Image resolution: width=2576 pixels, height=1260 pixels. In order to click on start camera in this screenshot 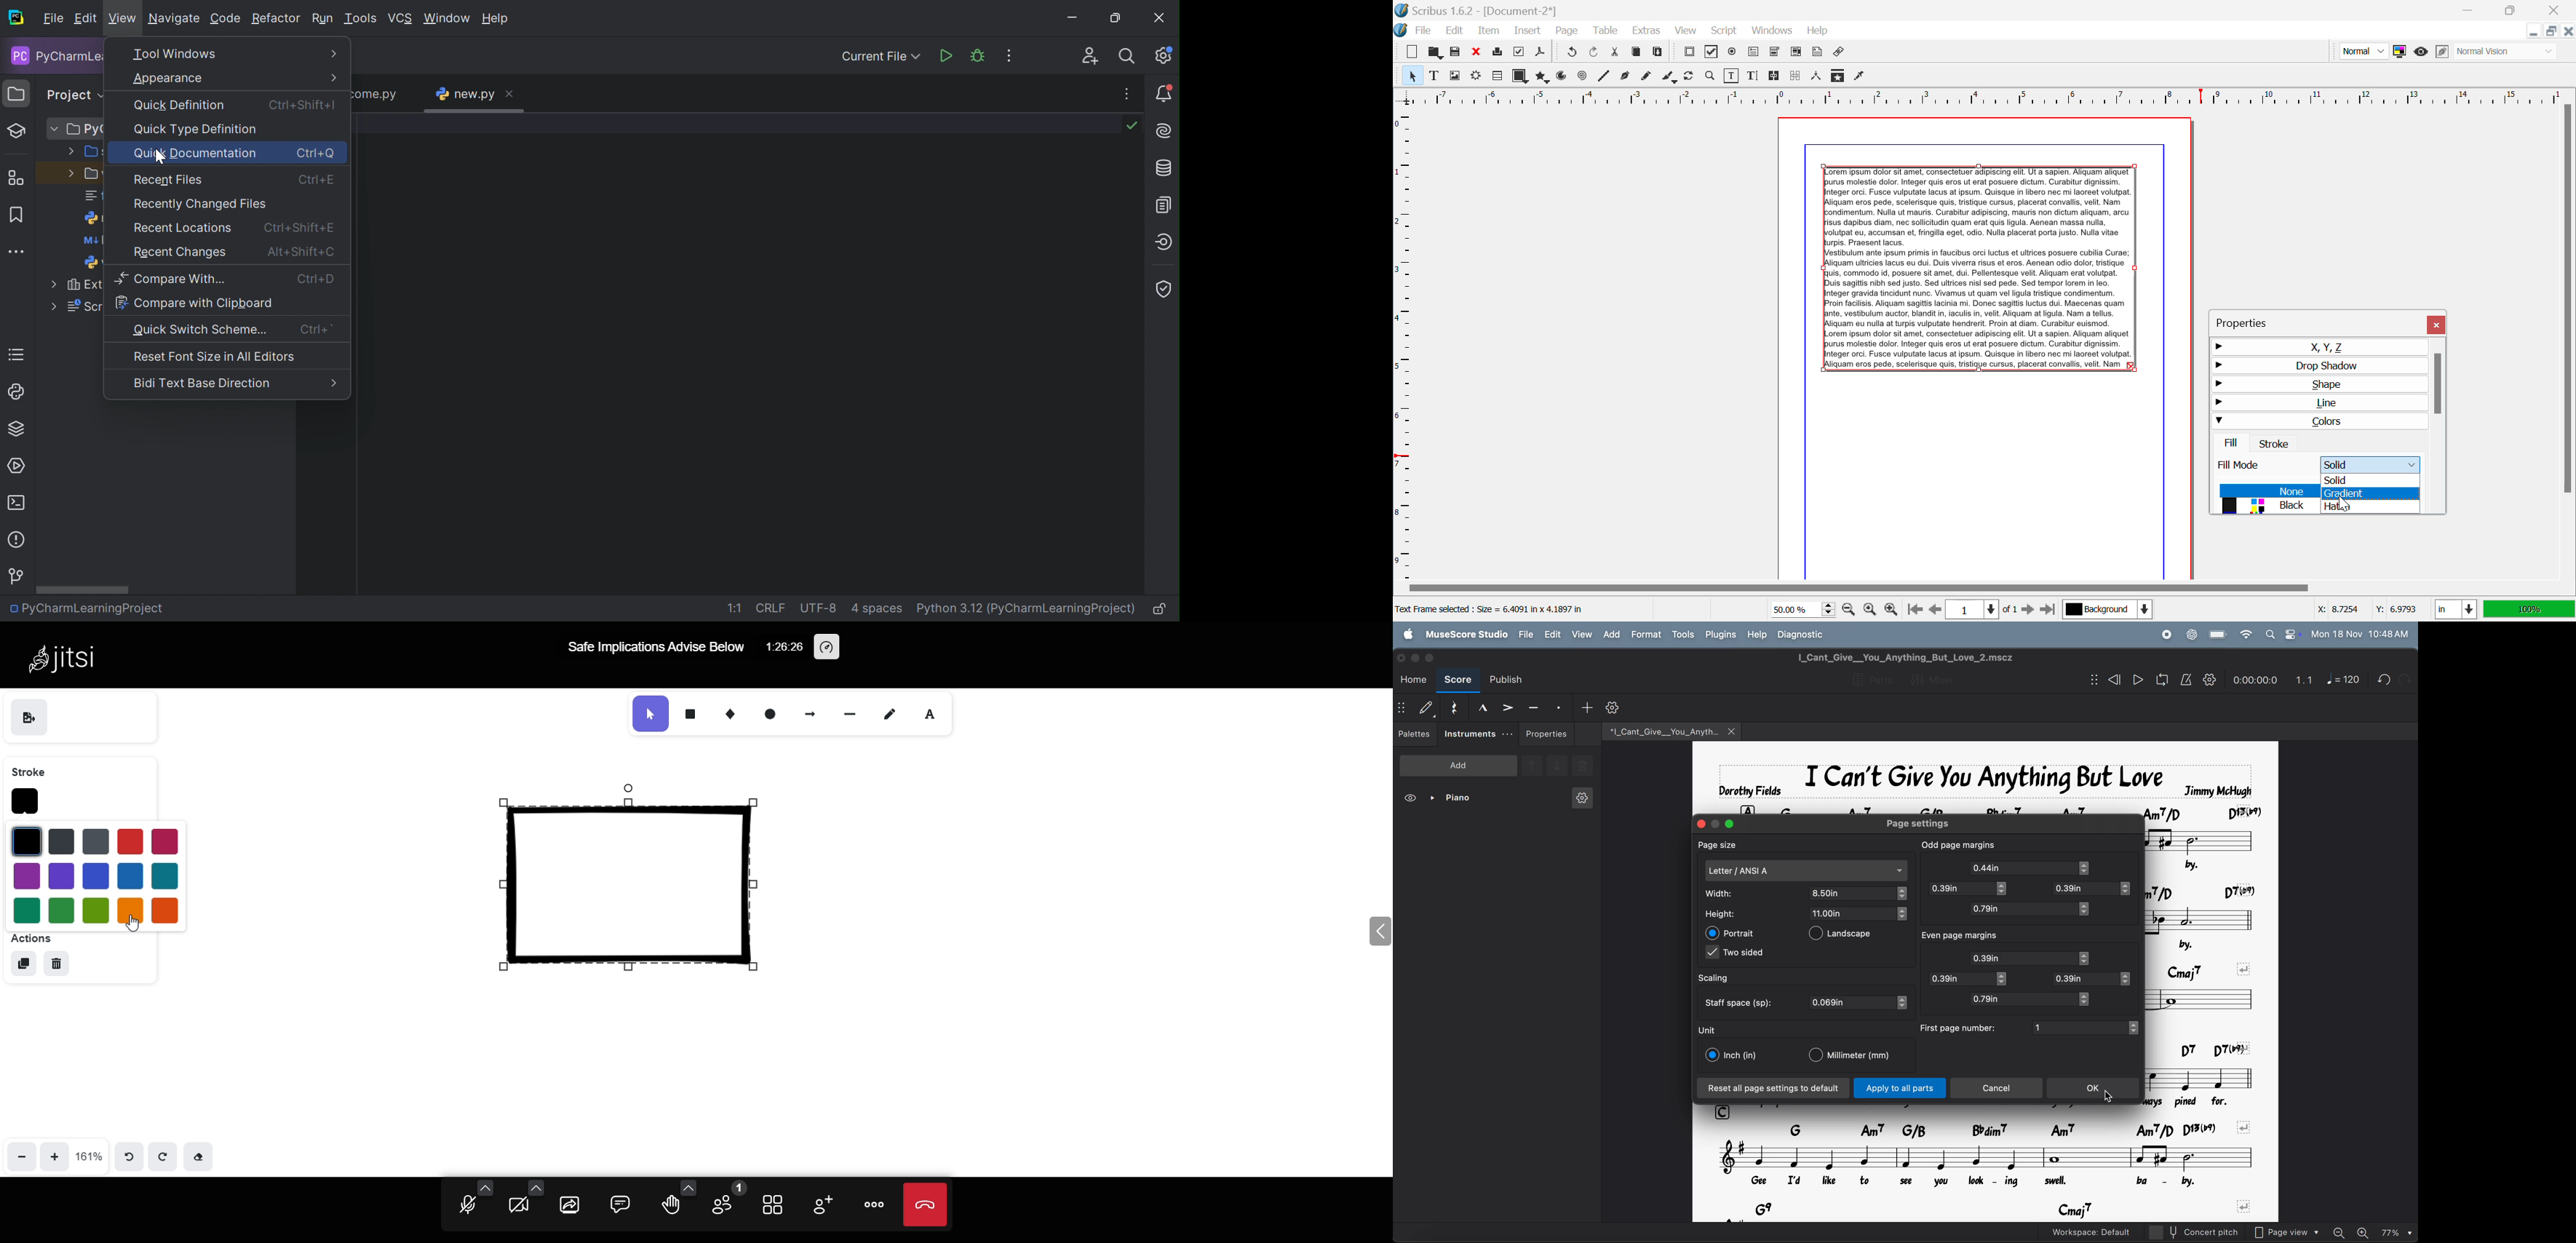, I will do `click(518, 1206)`.